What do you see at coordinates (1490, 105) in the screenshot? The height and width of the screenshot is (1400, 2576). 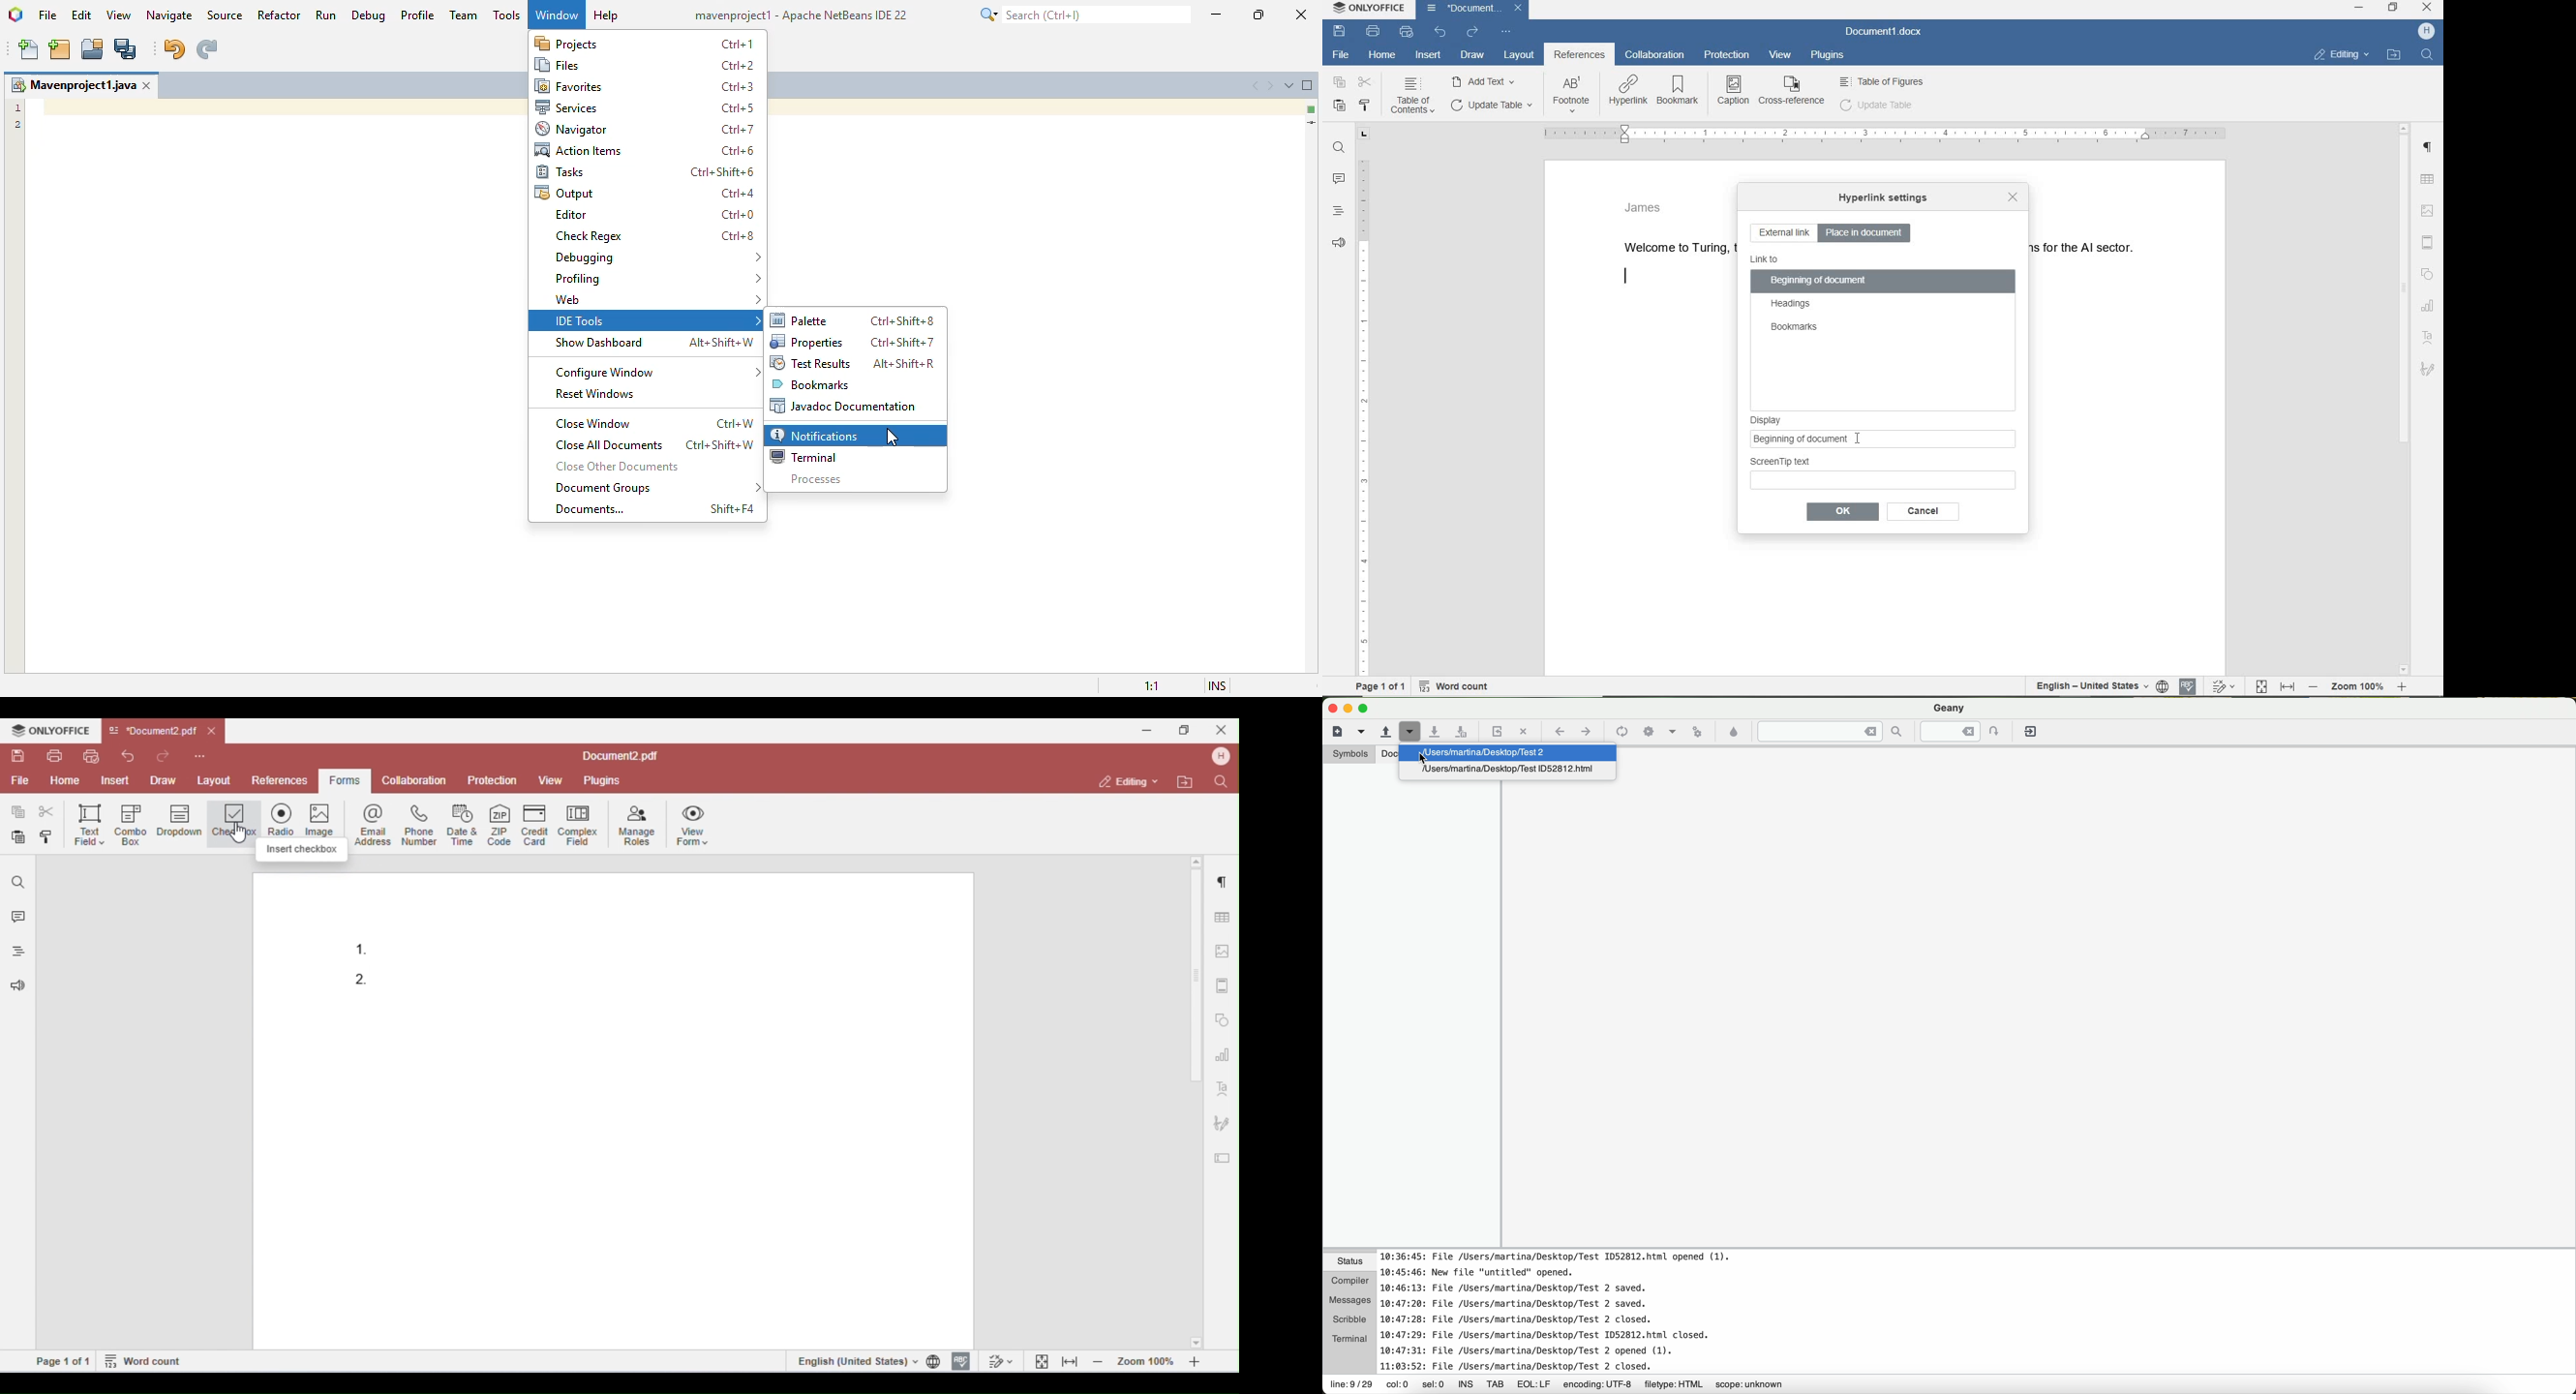 I see `UPDATE TASK` at bounding box center [1490, 105].